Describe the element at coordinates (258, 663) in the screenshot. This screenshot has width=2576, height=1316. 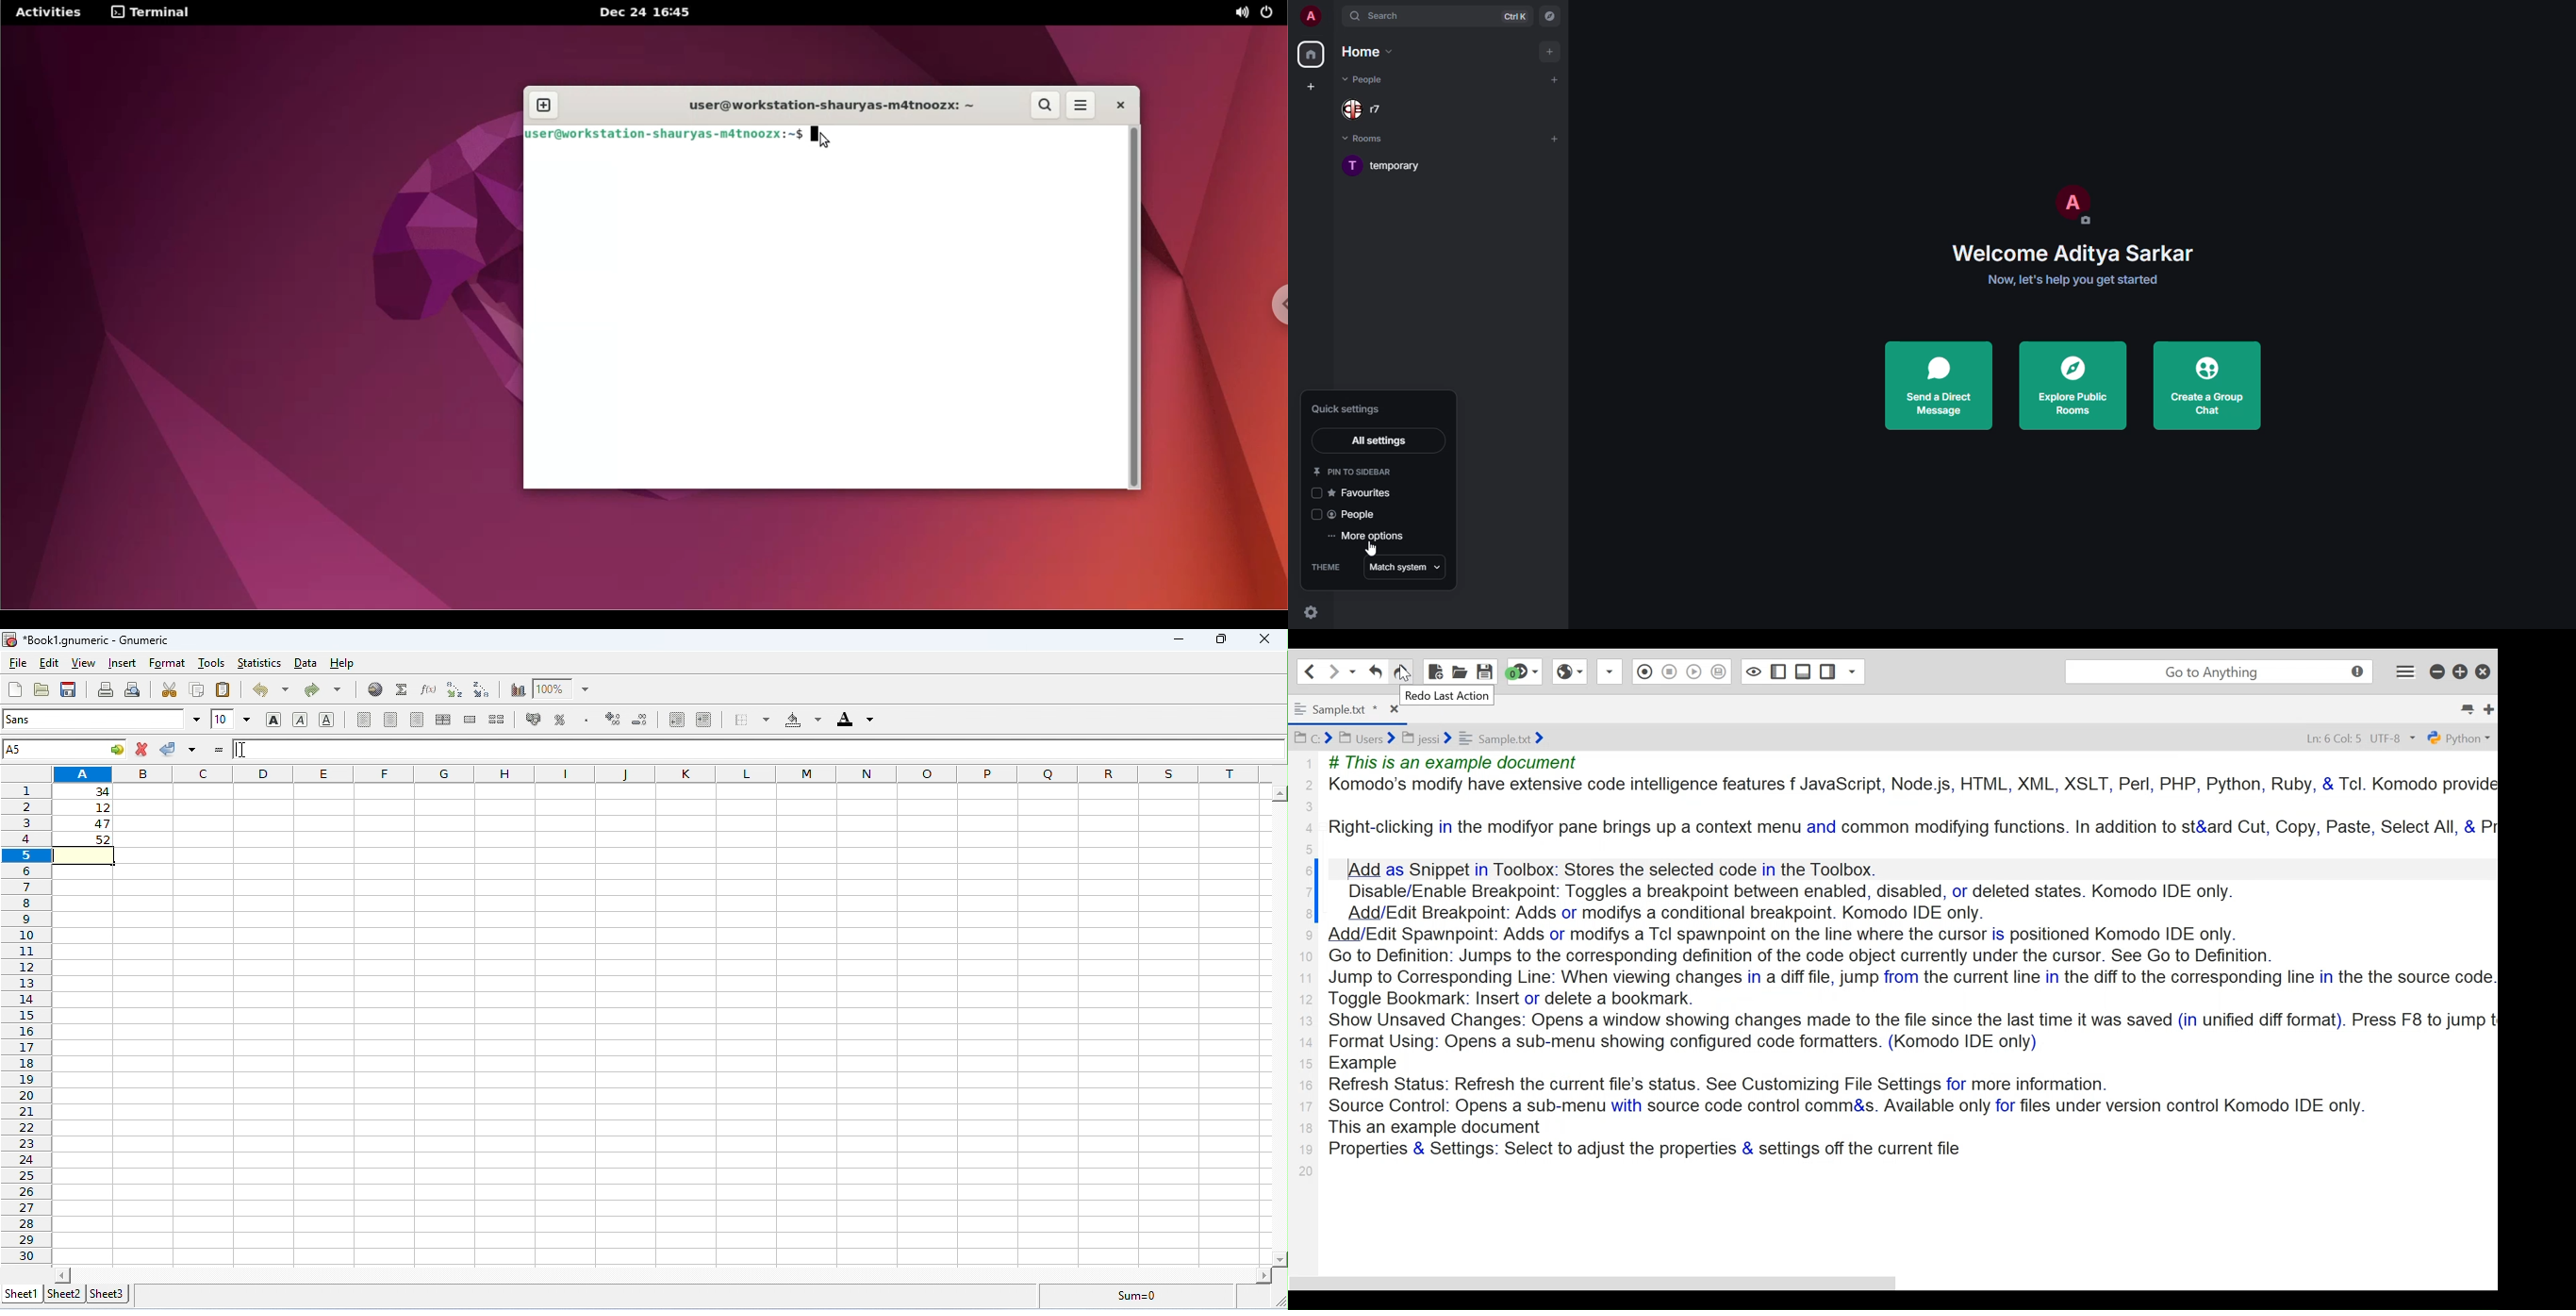
I see `statistics` at that location.